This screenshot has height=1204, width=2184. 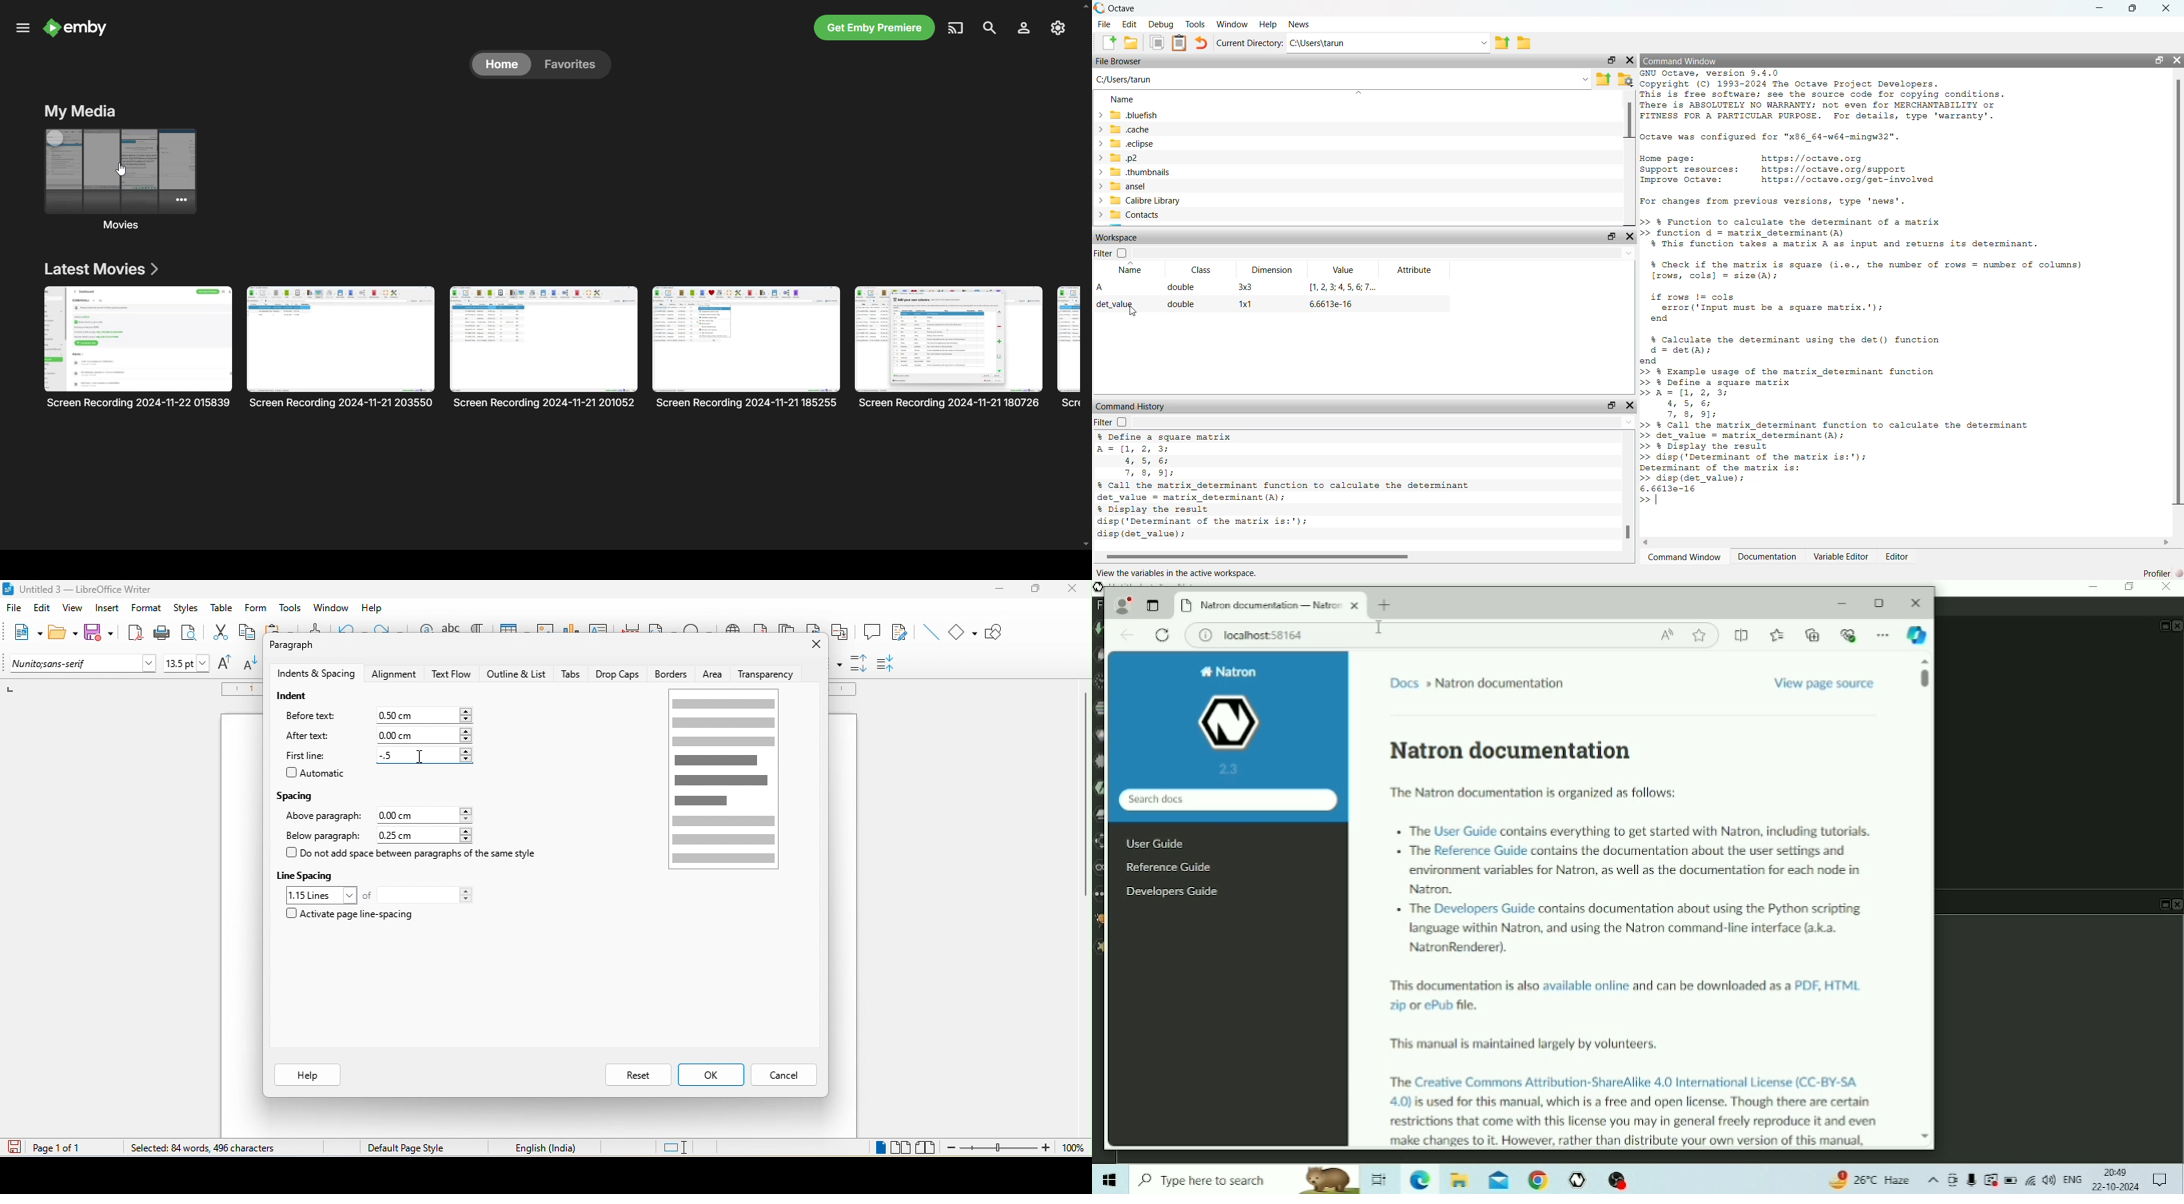 What do you see at coordinates (1250, 42) in the screenshot?
I see `current directory` at bounding box center [1250, 42].